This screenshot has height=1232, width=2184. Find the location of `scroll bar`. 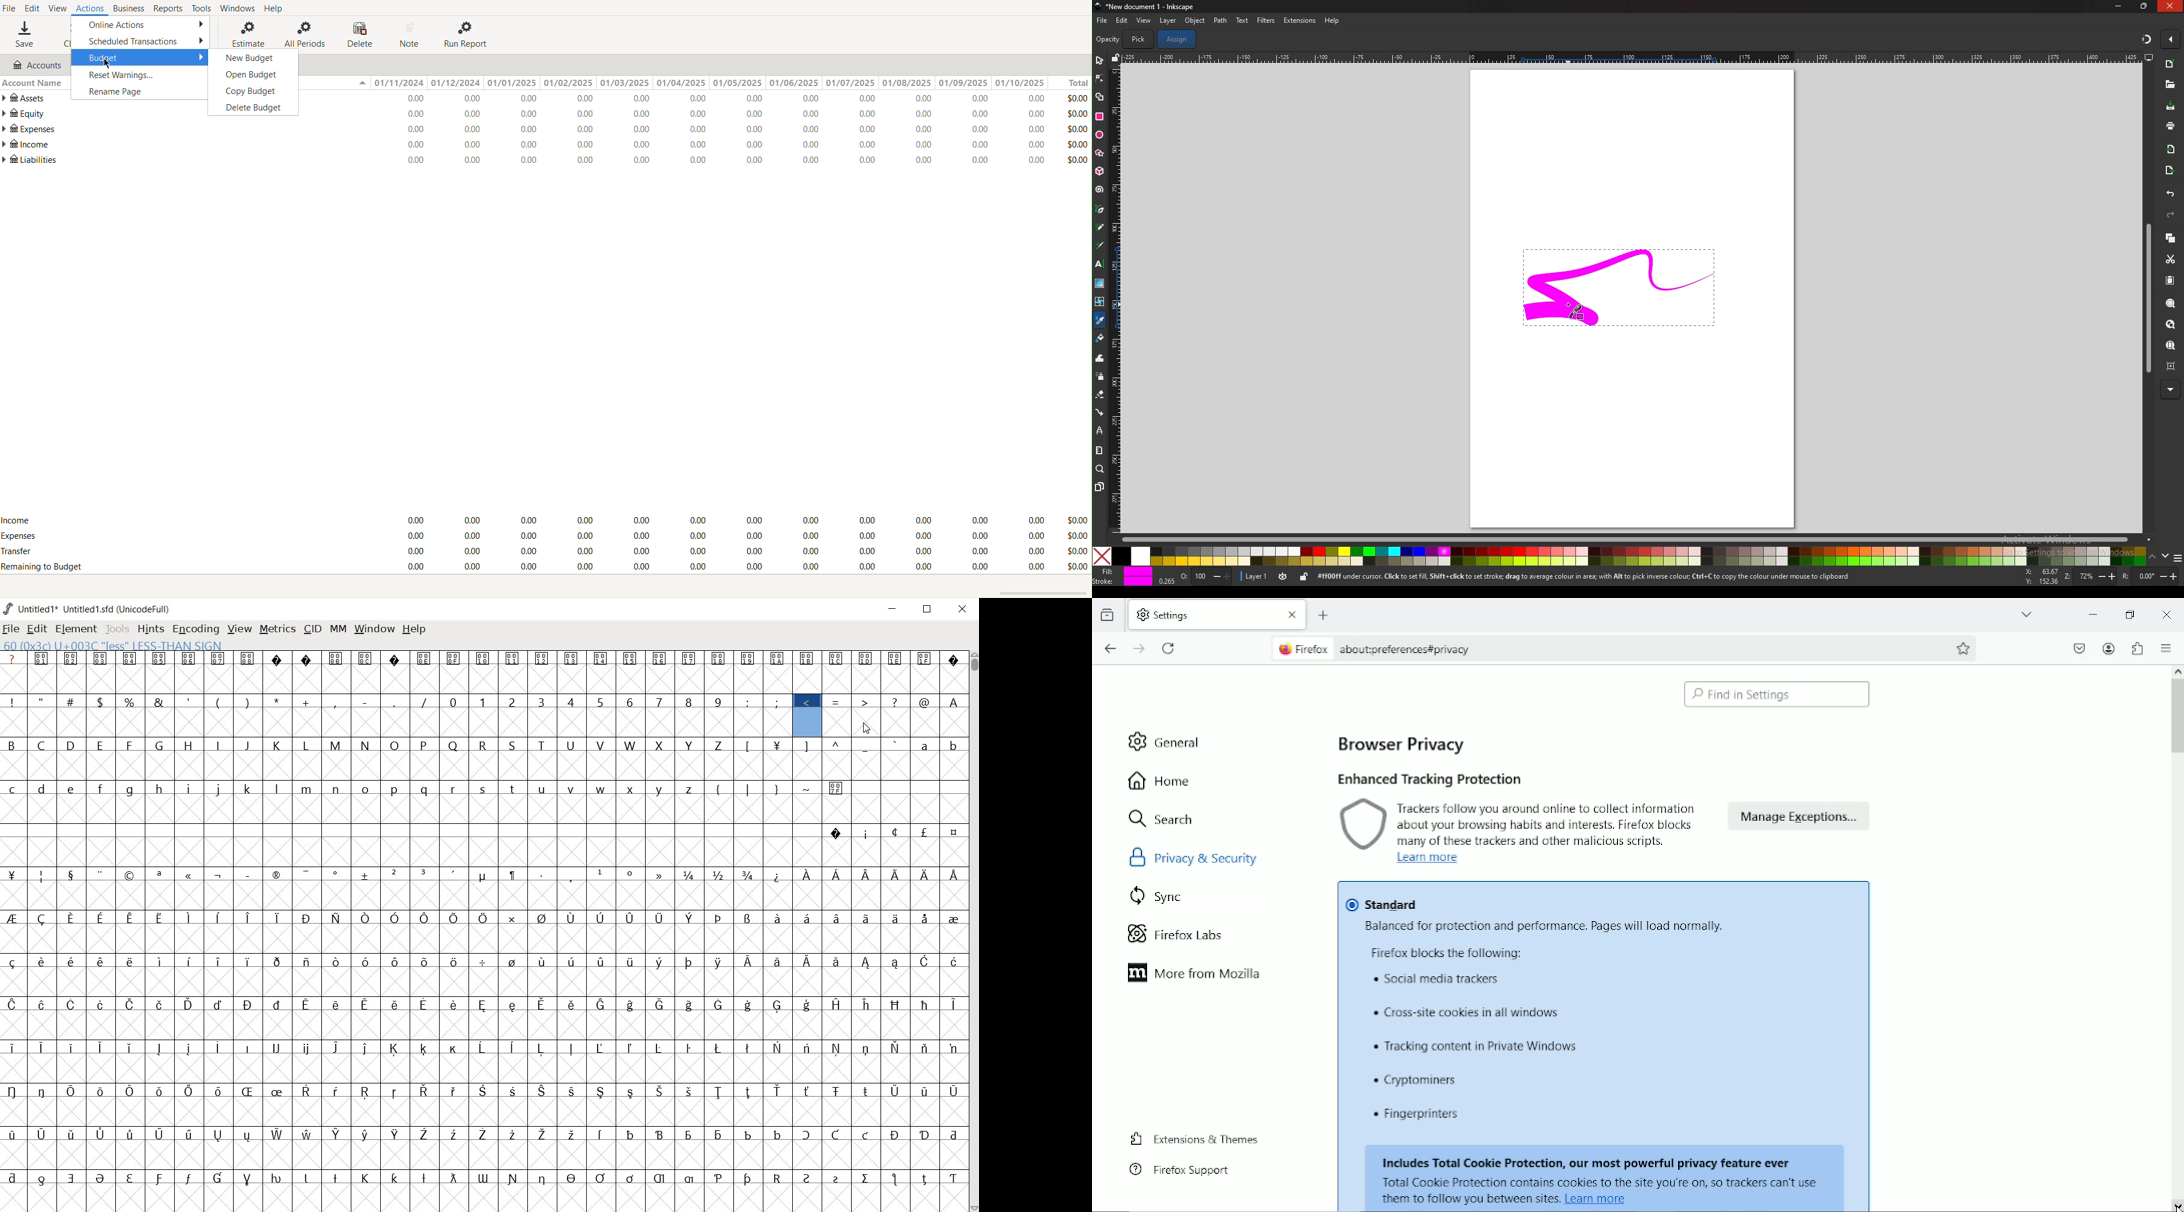

scroll bar is located at coordinates (2149, 300).